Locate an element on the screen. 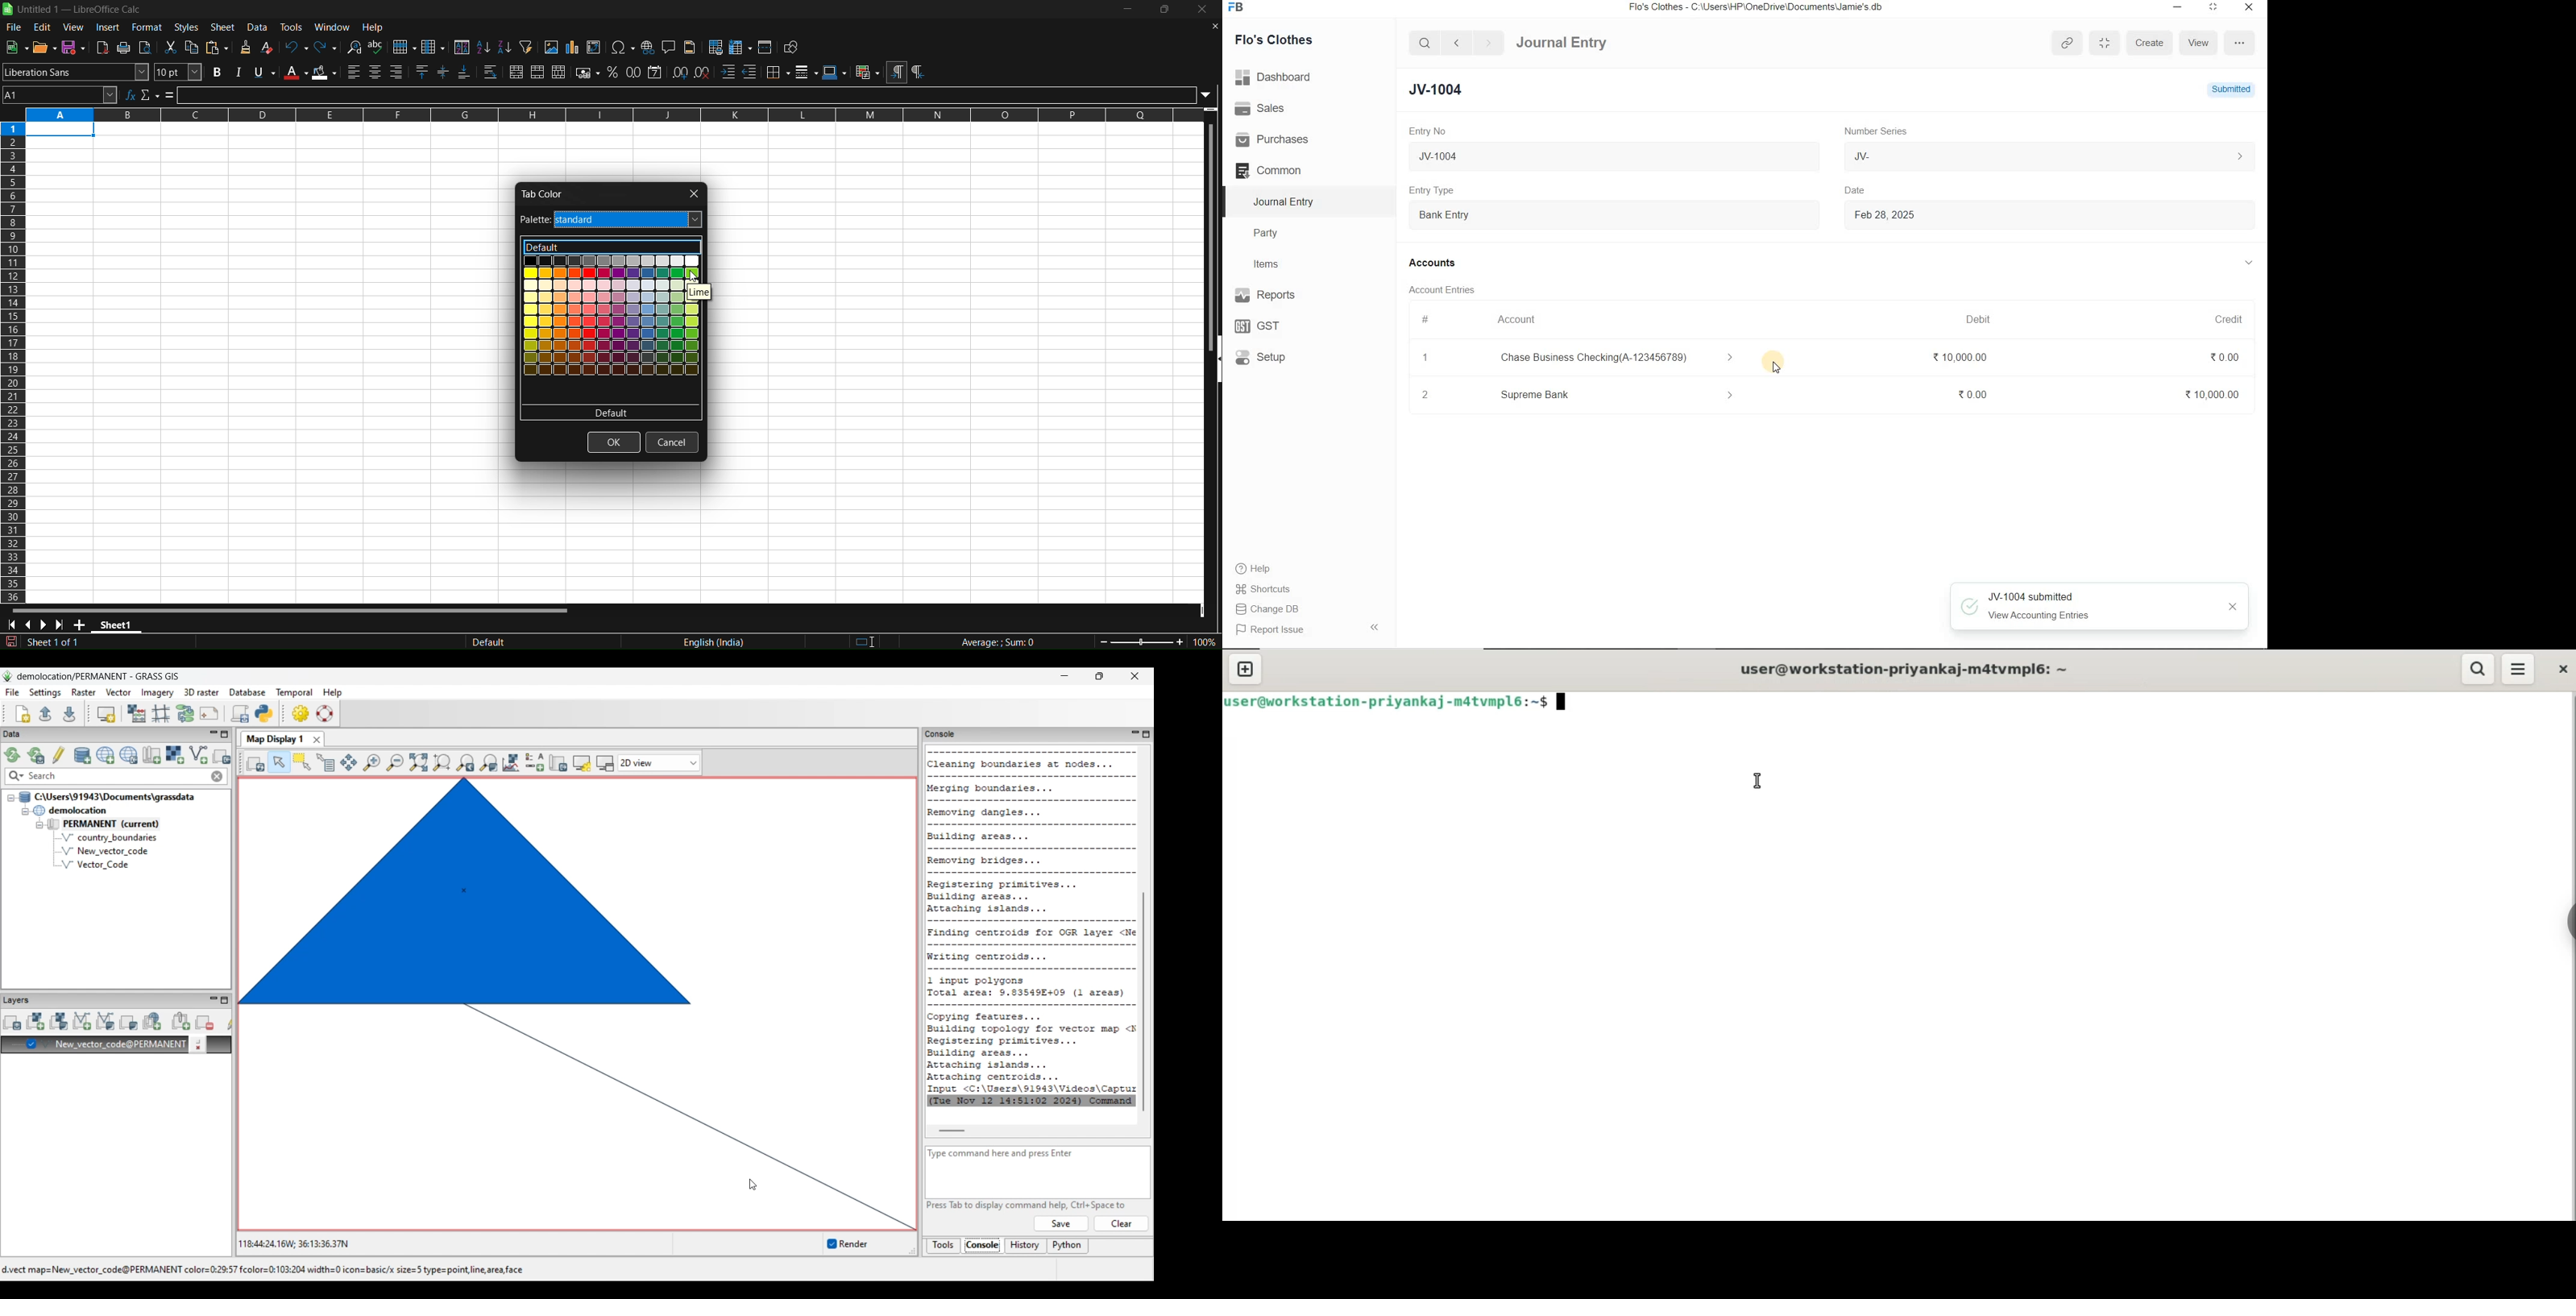 The width and height of the screenshot is (2576, 1316). Create is located at coordinates (2147, 42).